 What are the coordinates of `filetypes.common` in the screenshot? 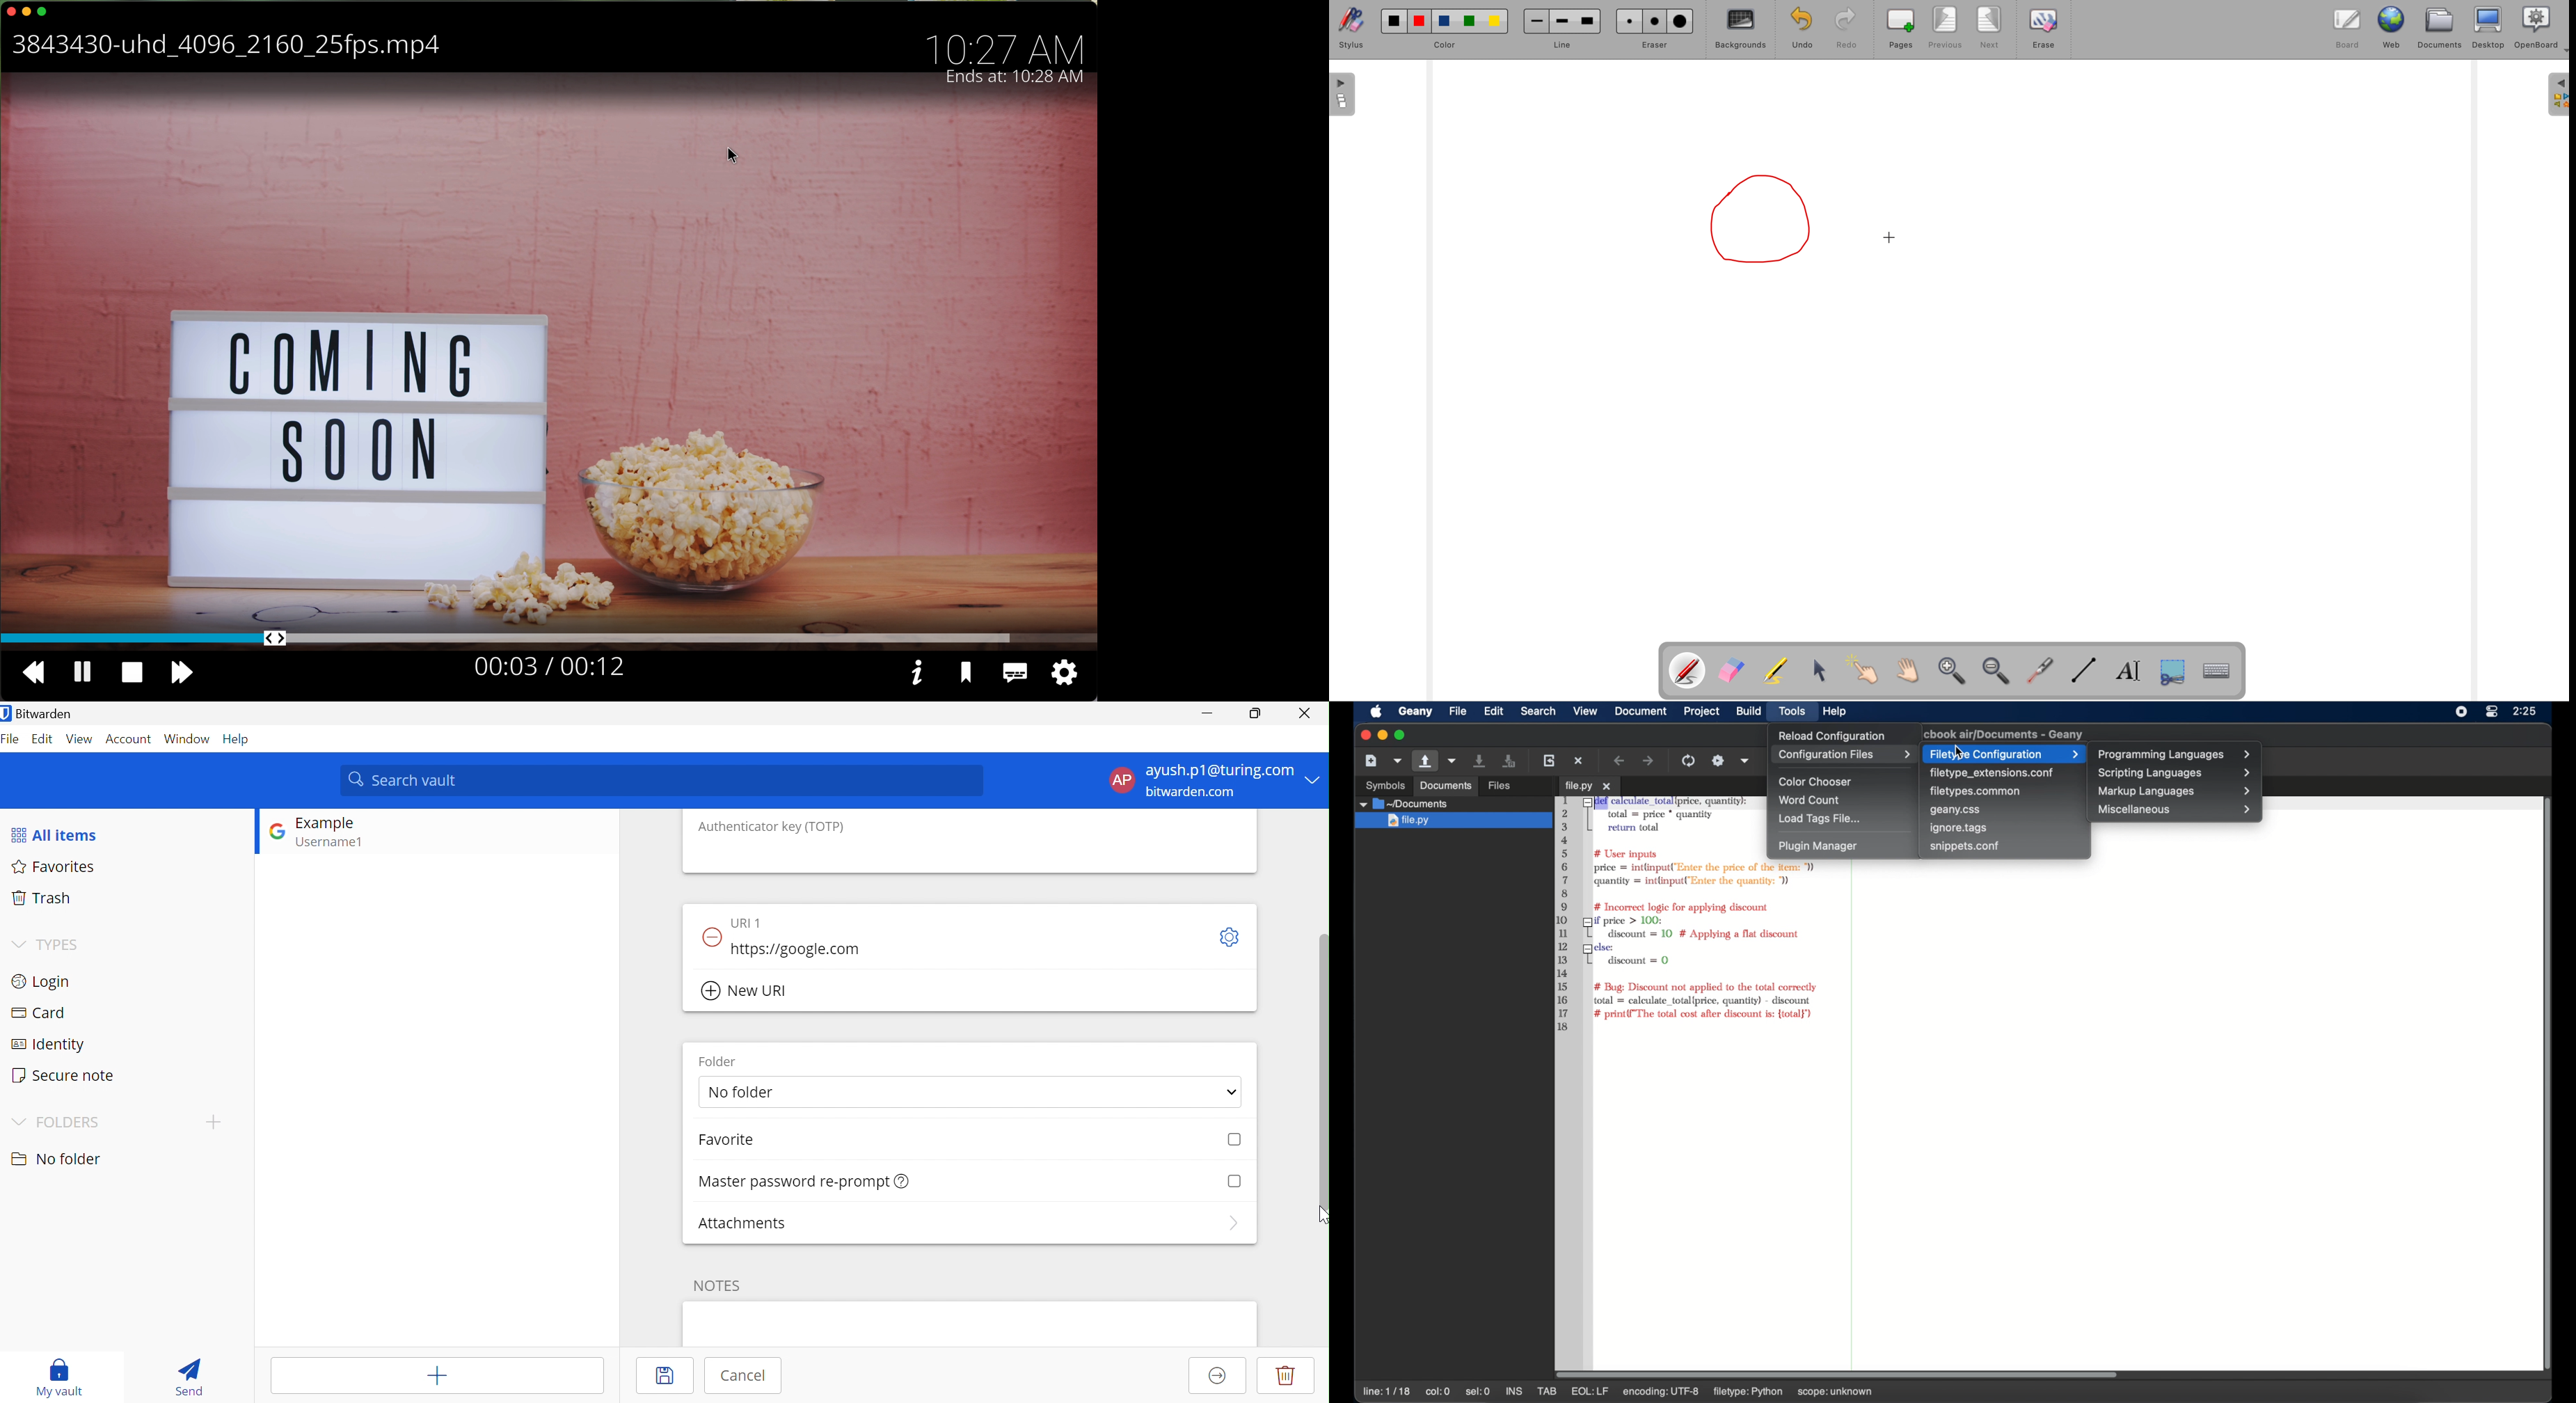 It's located at (1977, 790).